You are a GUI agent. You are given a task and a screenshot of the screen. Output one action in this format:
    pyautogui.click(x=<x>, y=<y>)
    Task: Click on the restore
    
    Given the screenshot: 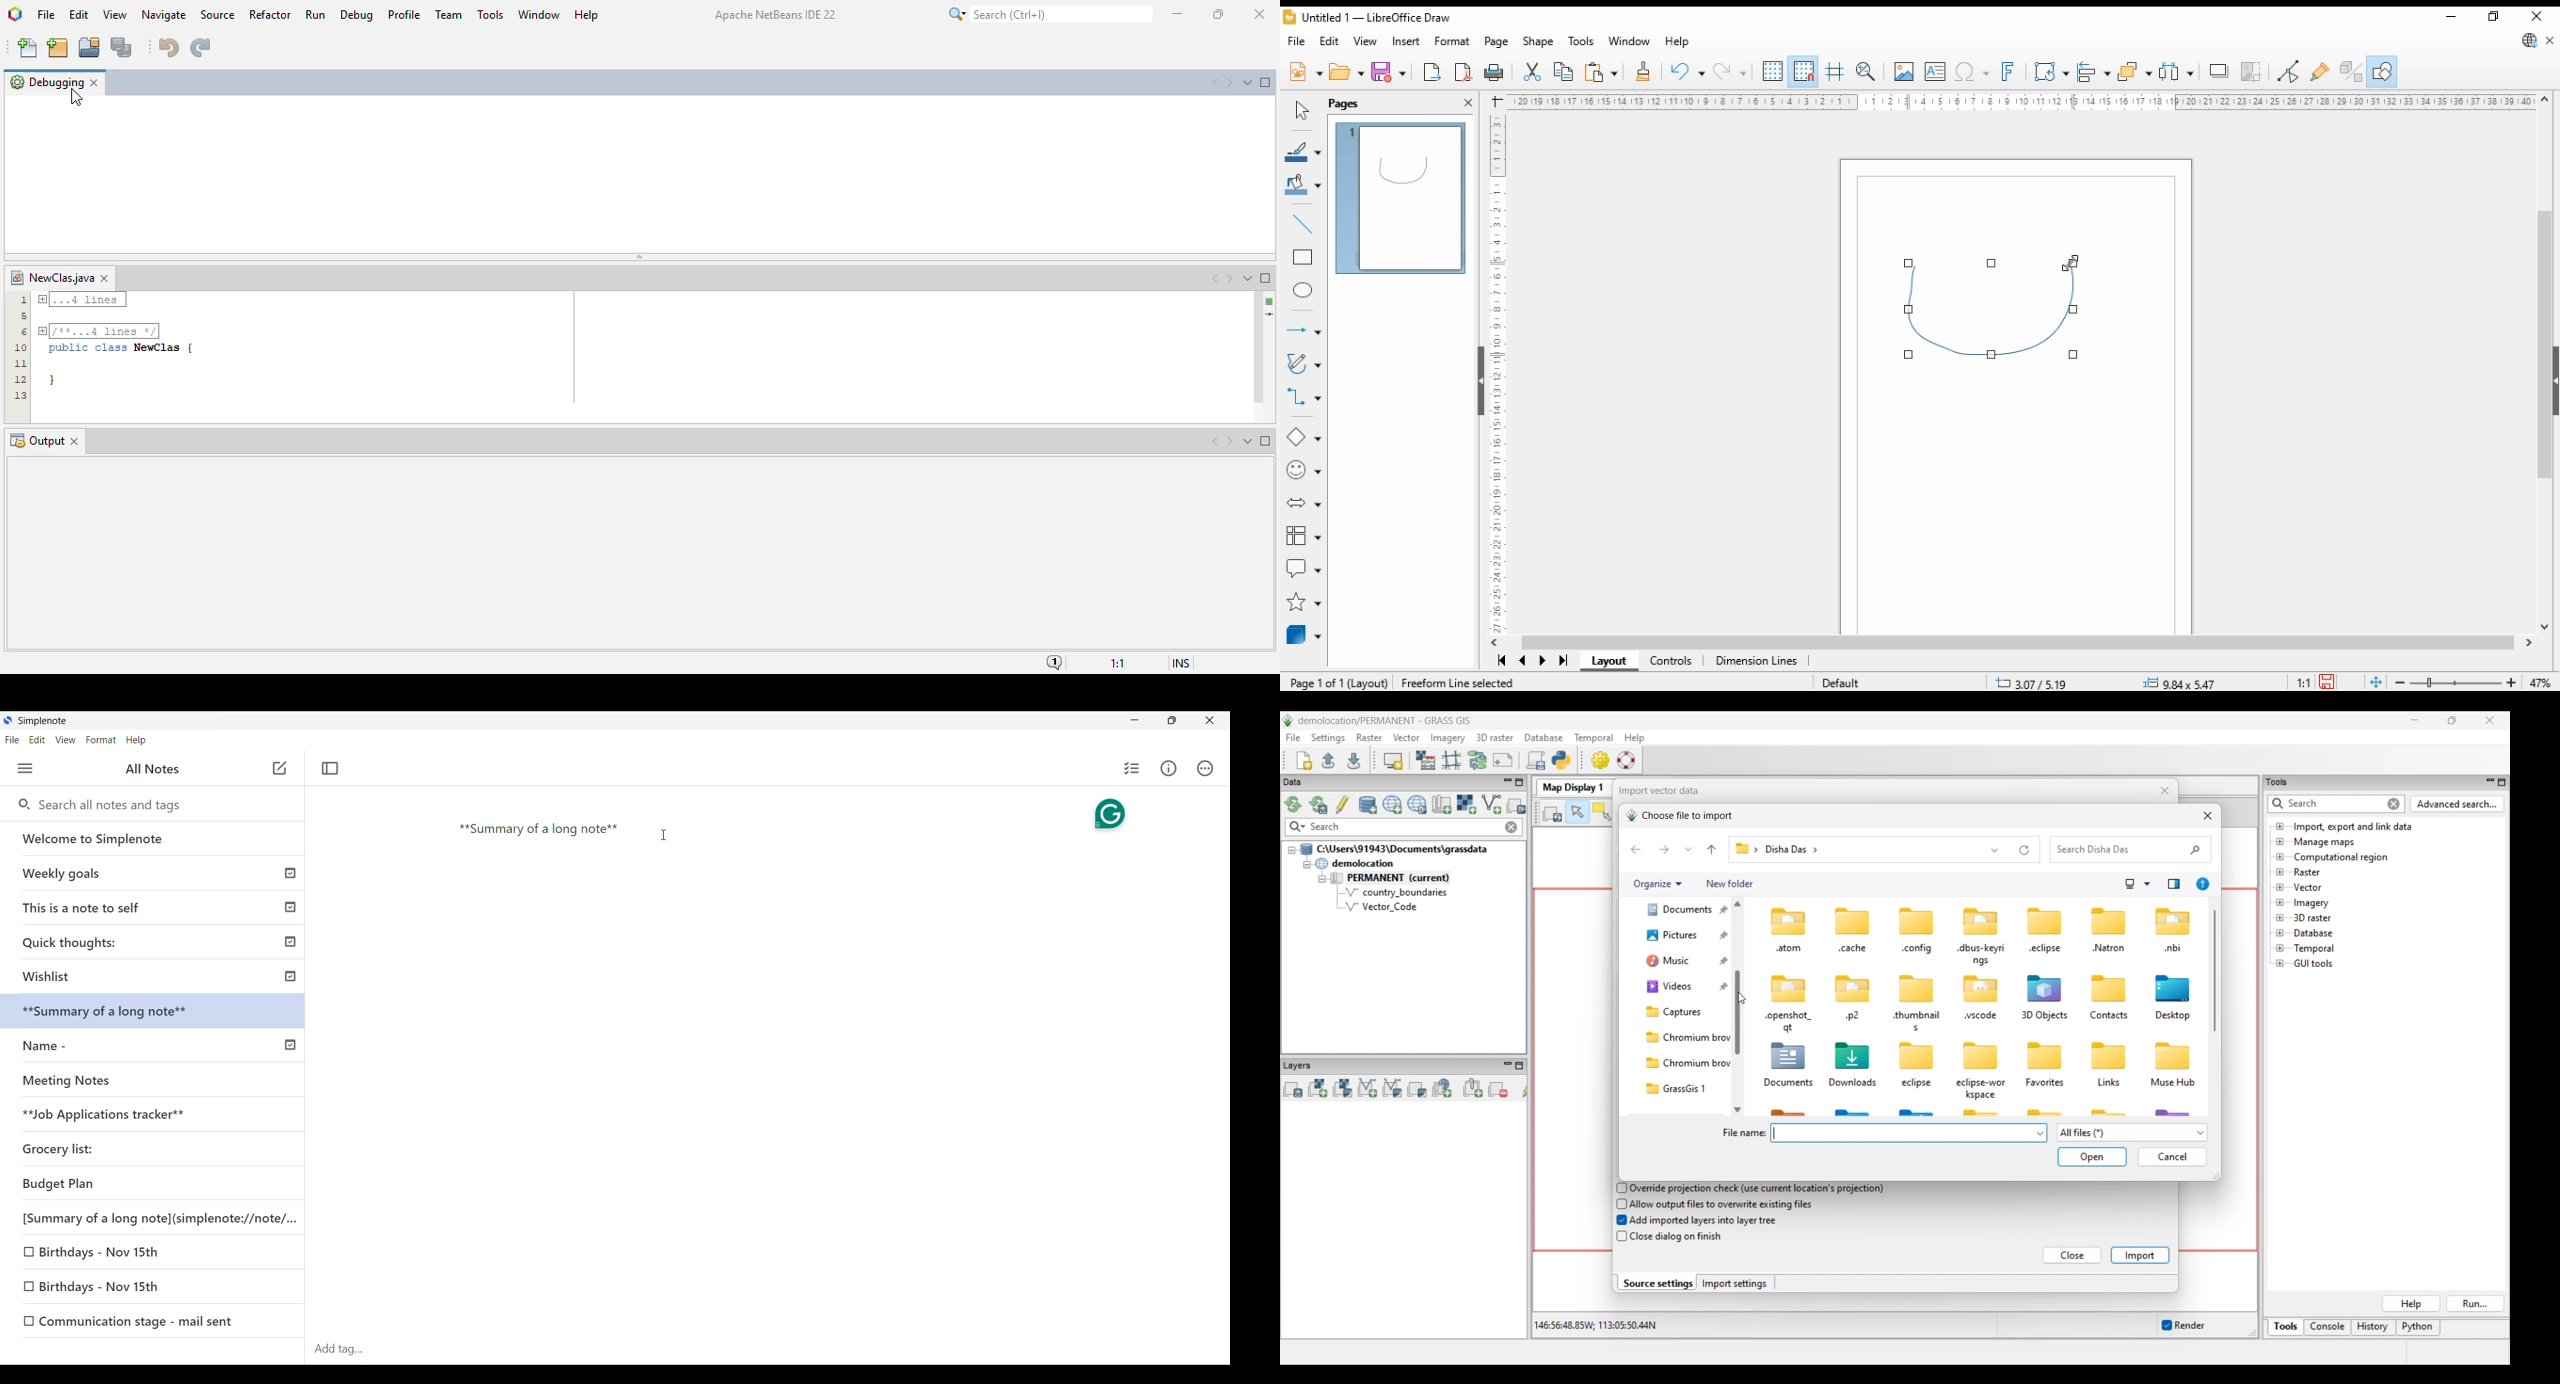 What is the action you would take?
    pyautogui.click(x=2495, y=16)
    